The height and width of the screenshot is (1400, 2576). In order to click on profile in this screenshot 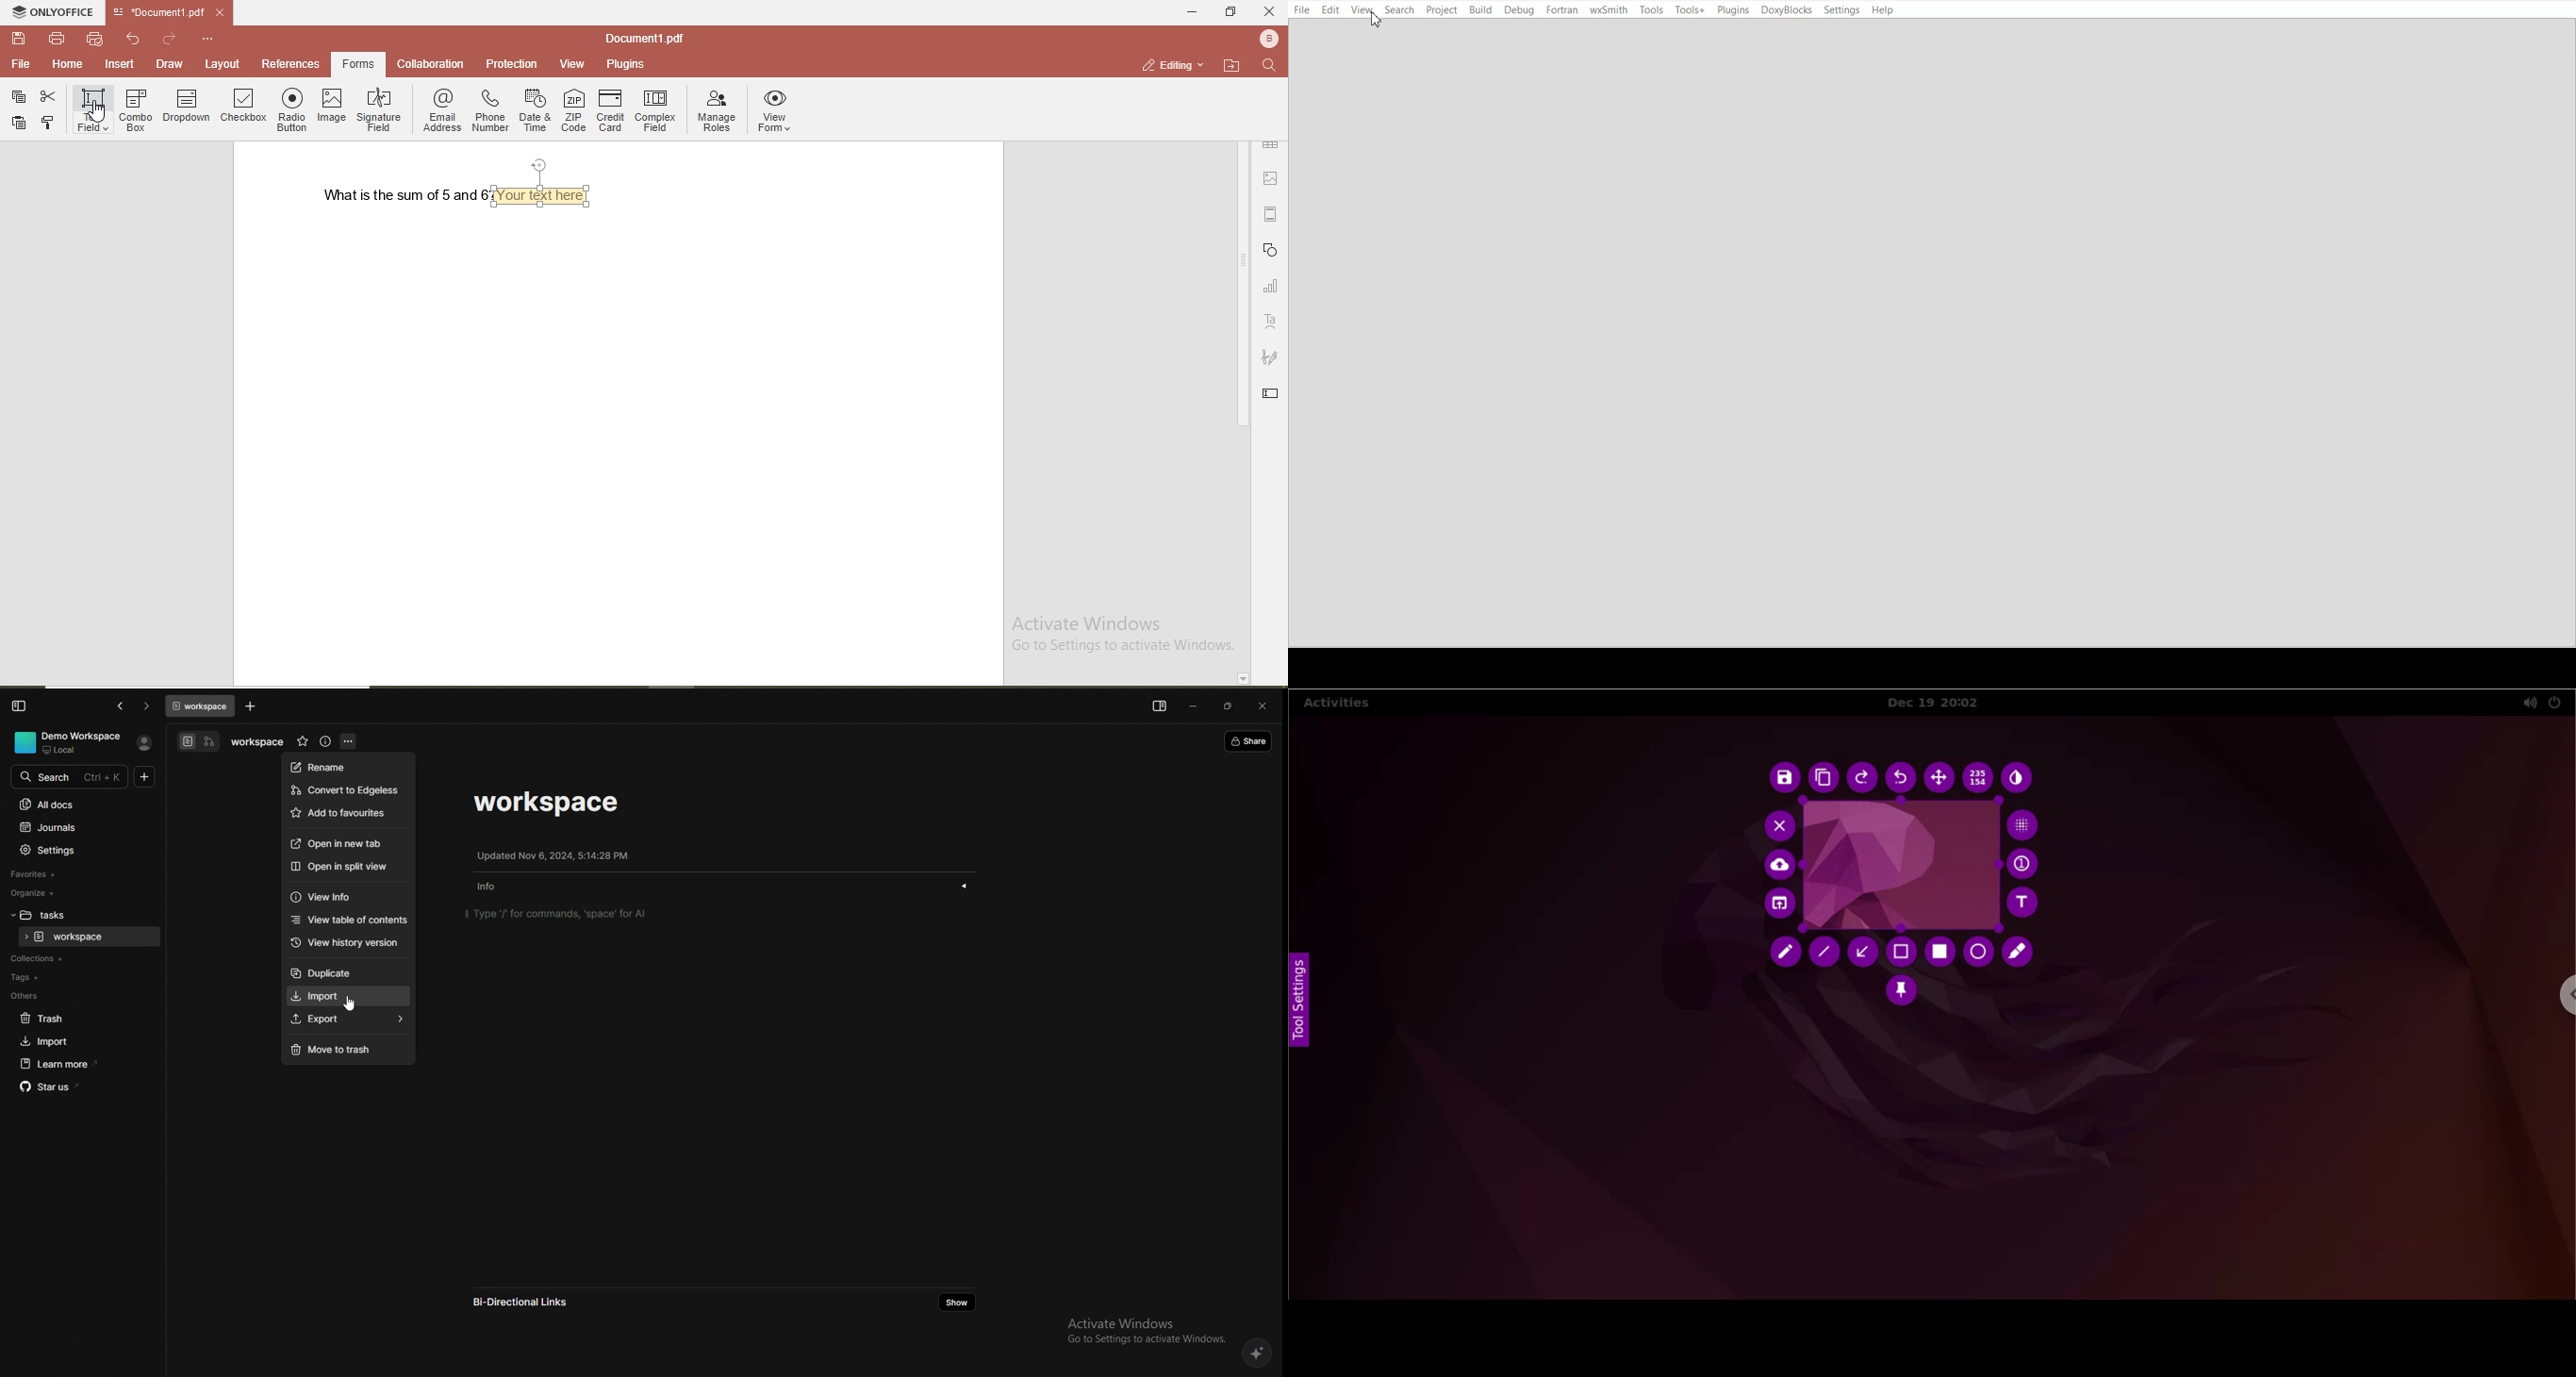, I will do `click(144, 743)`.